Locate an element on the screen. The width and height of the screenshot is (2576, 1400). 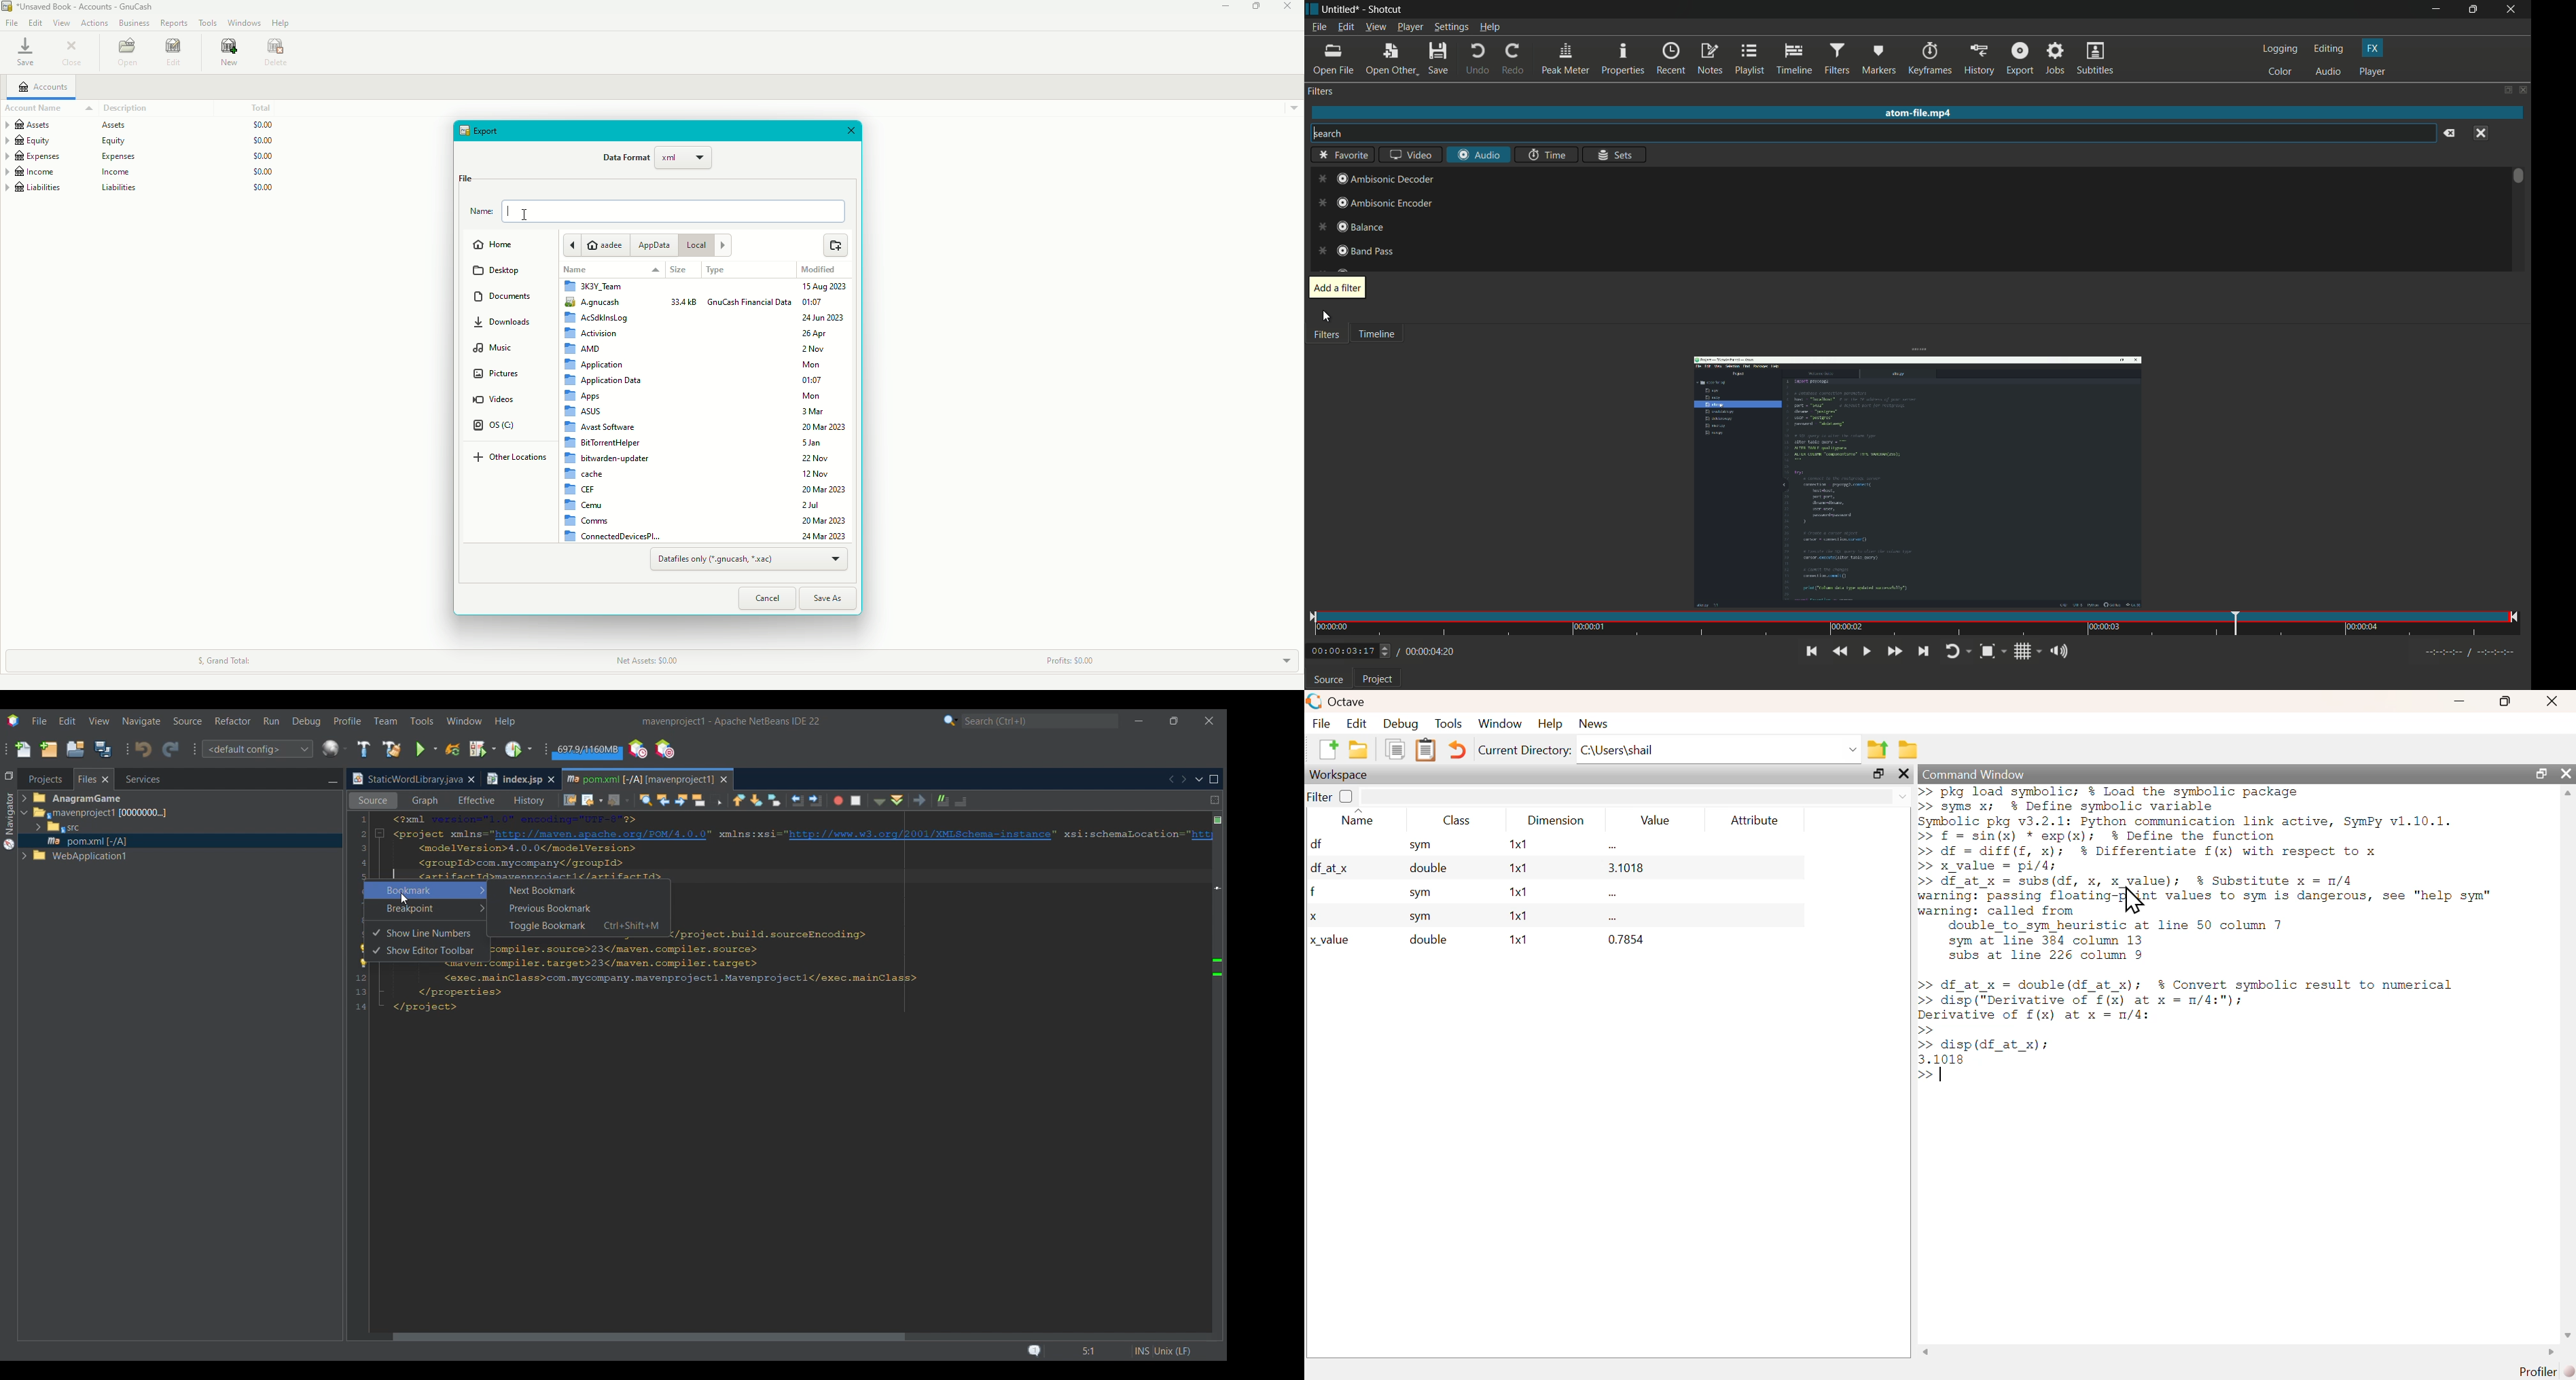
search area is located at coordinates (1636, 796).